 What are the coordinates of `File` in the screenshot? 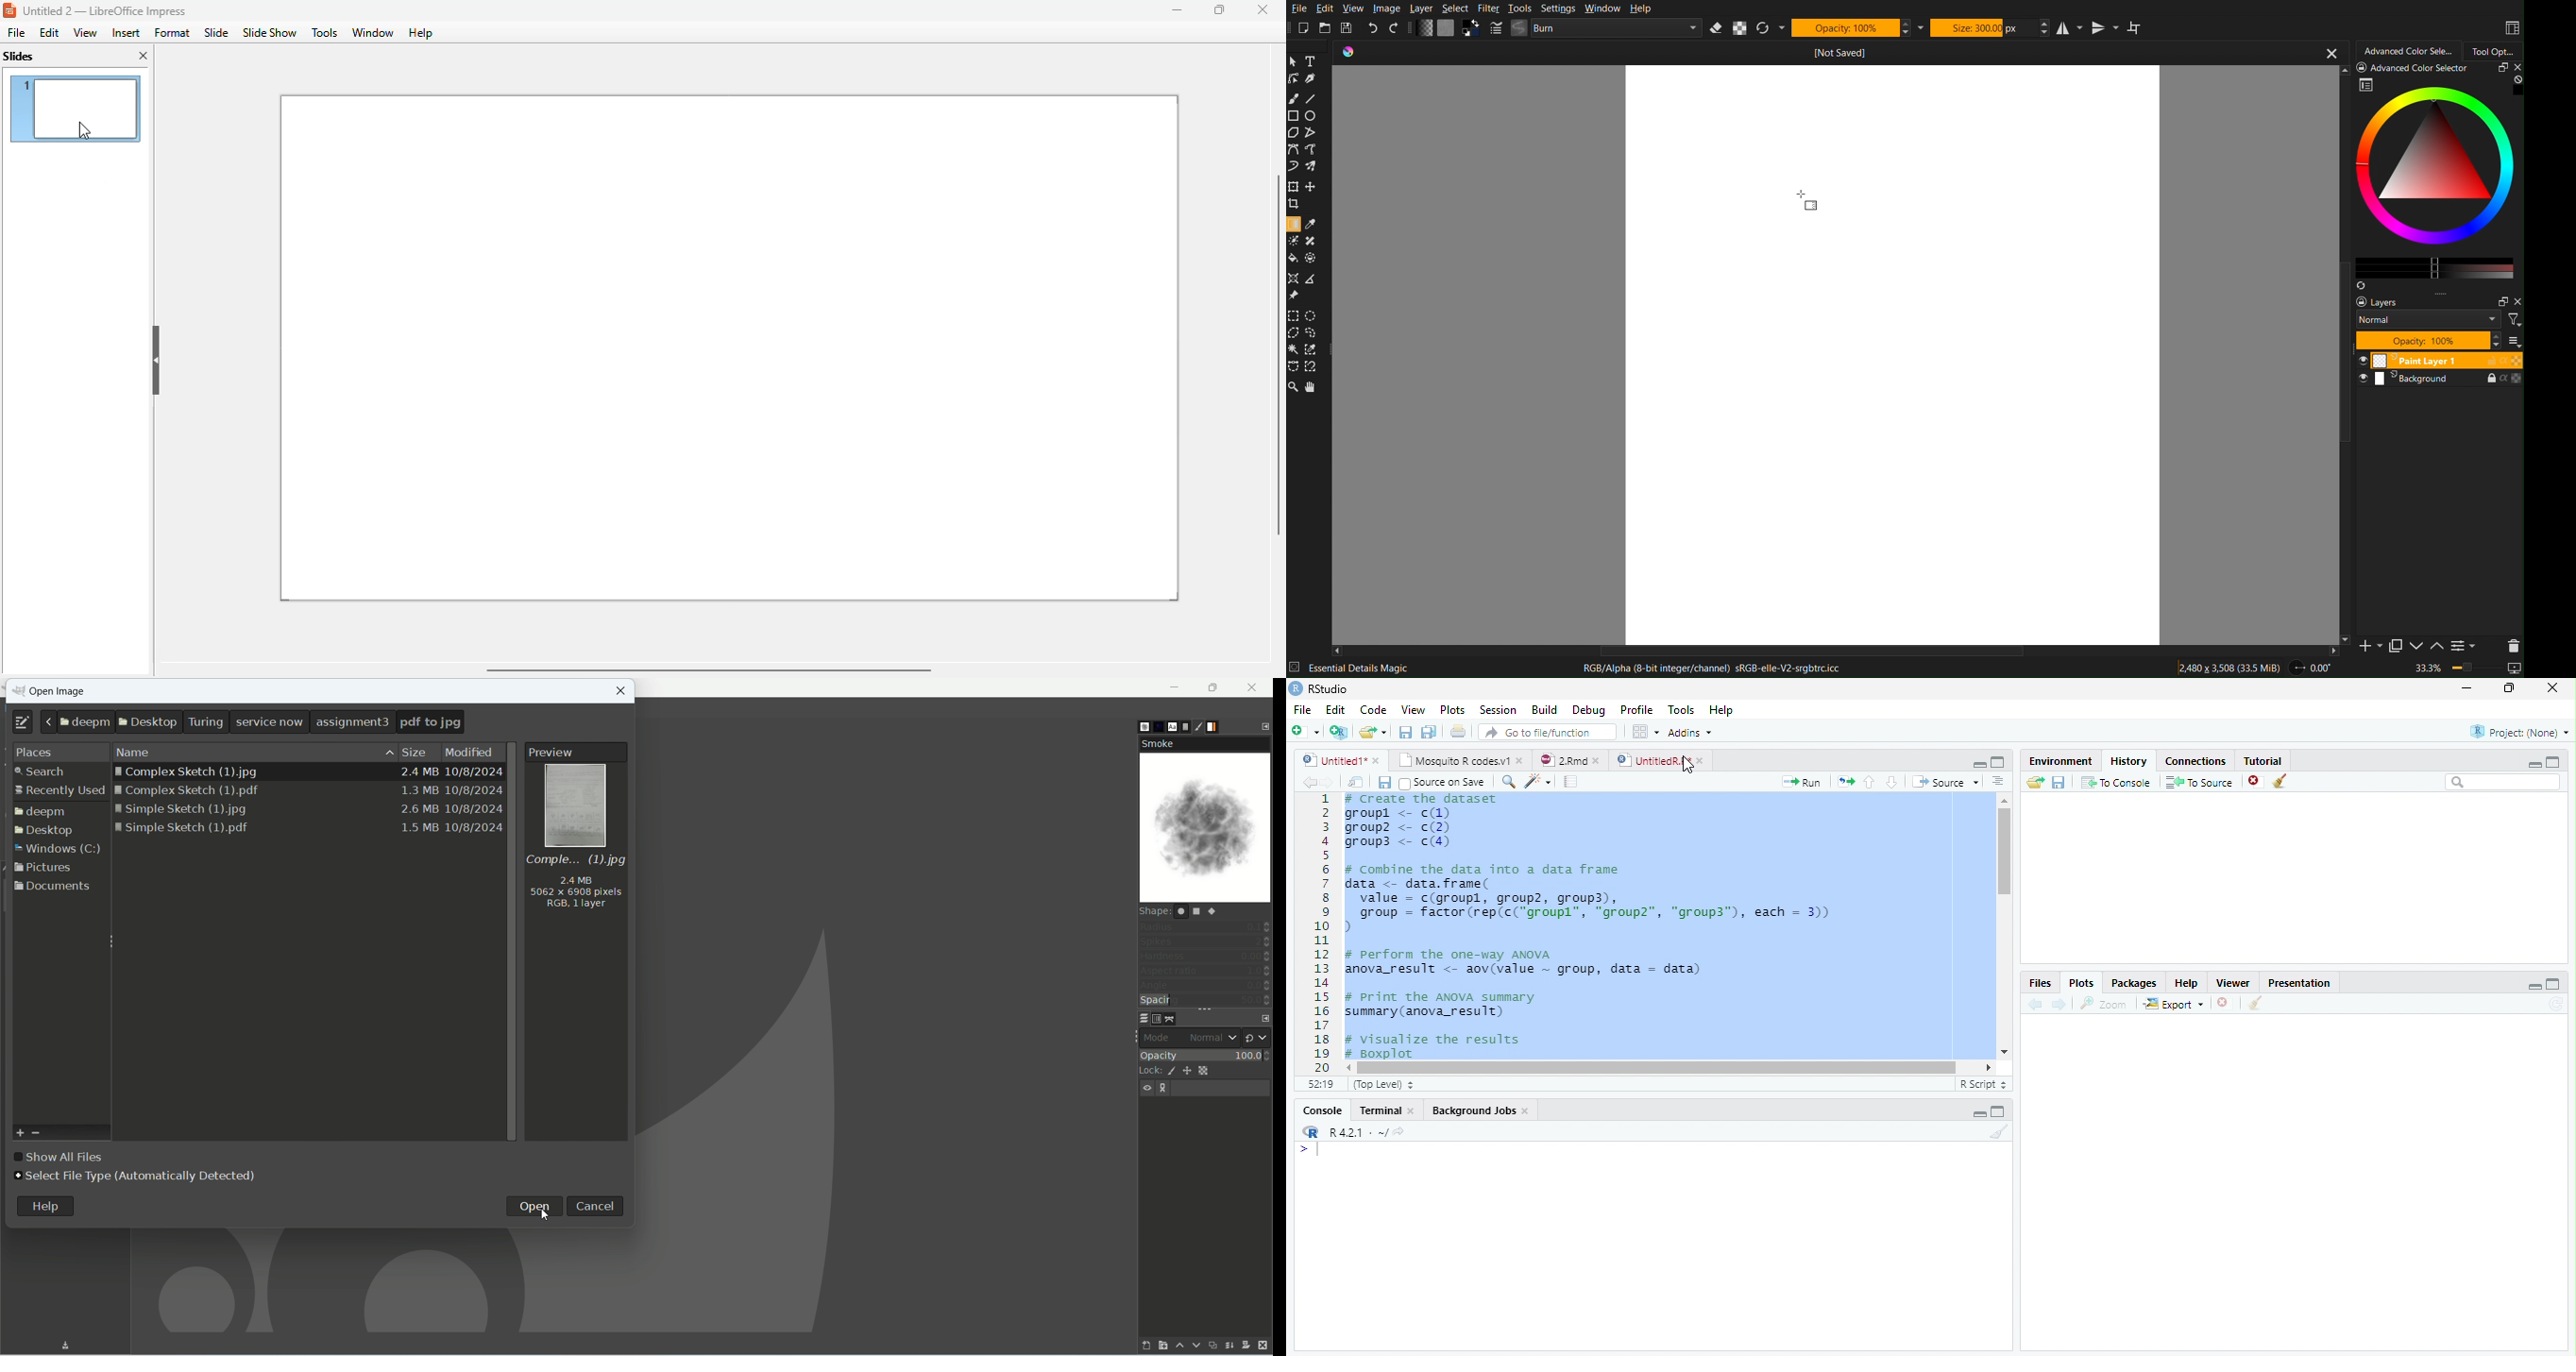 It's located at (1300, 707).